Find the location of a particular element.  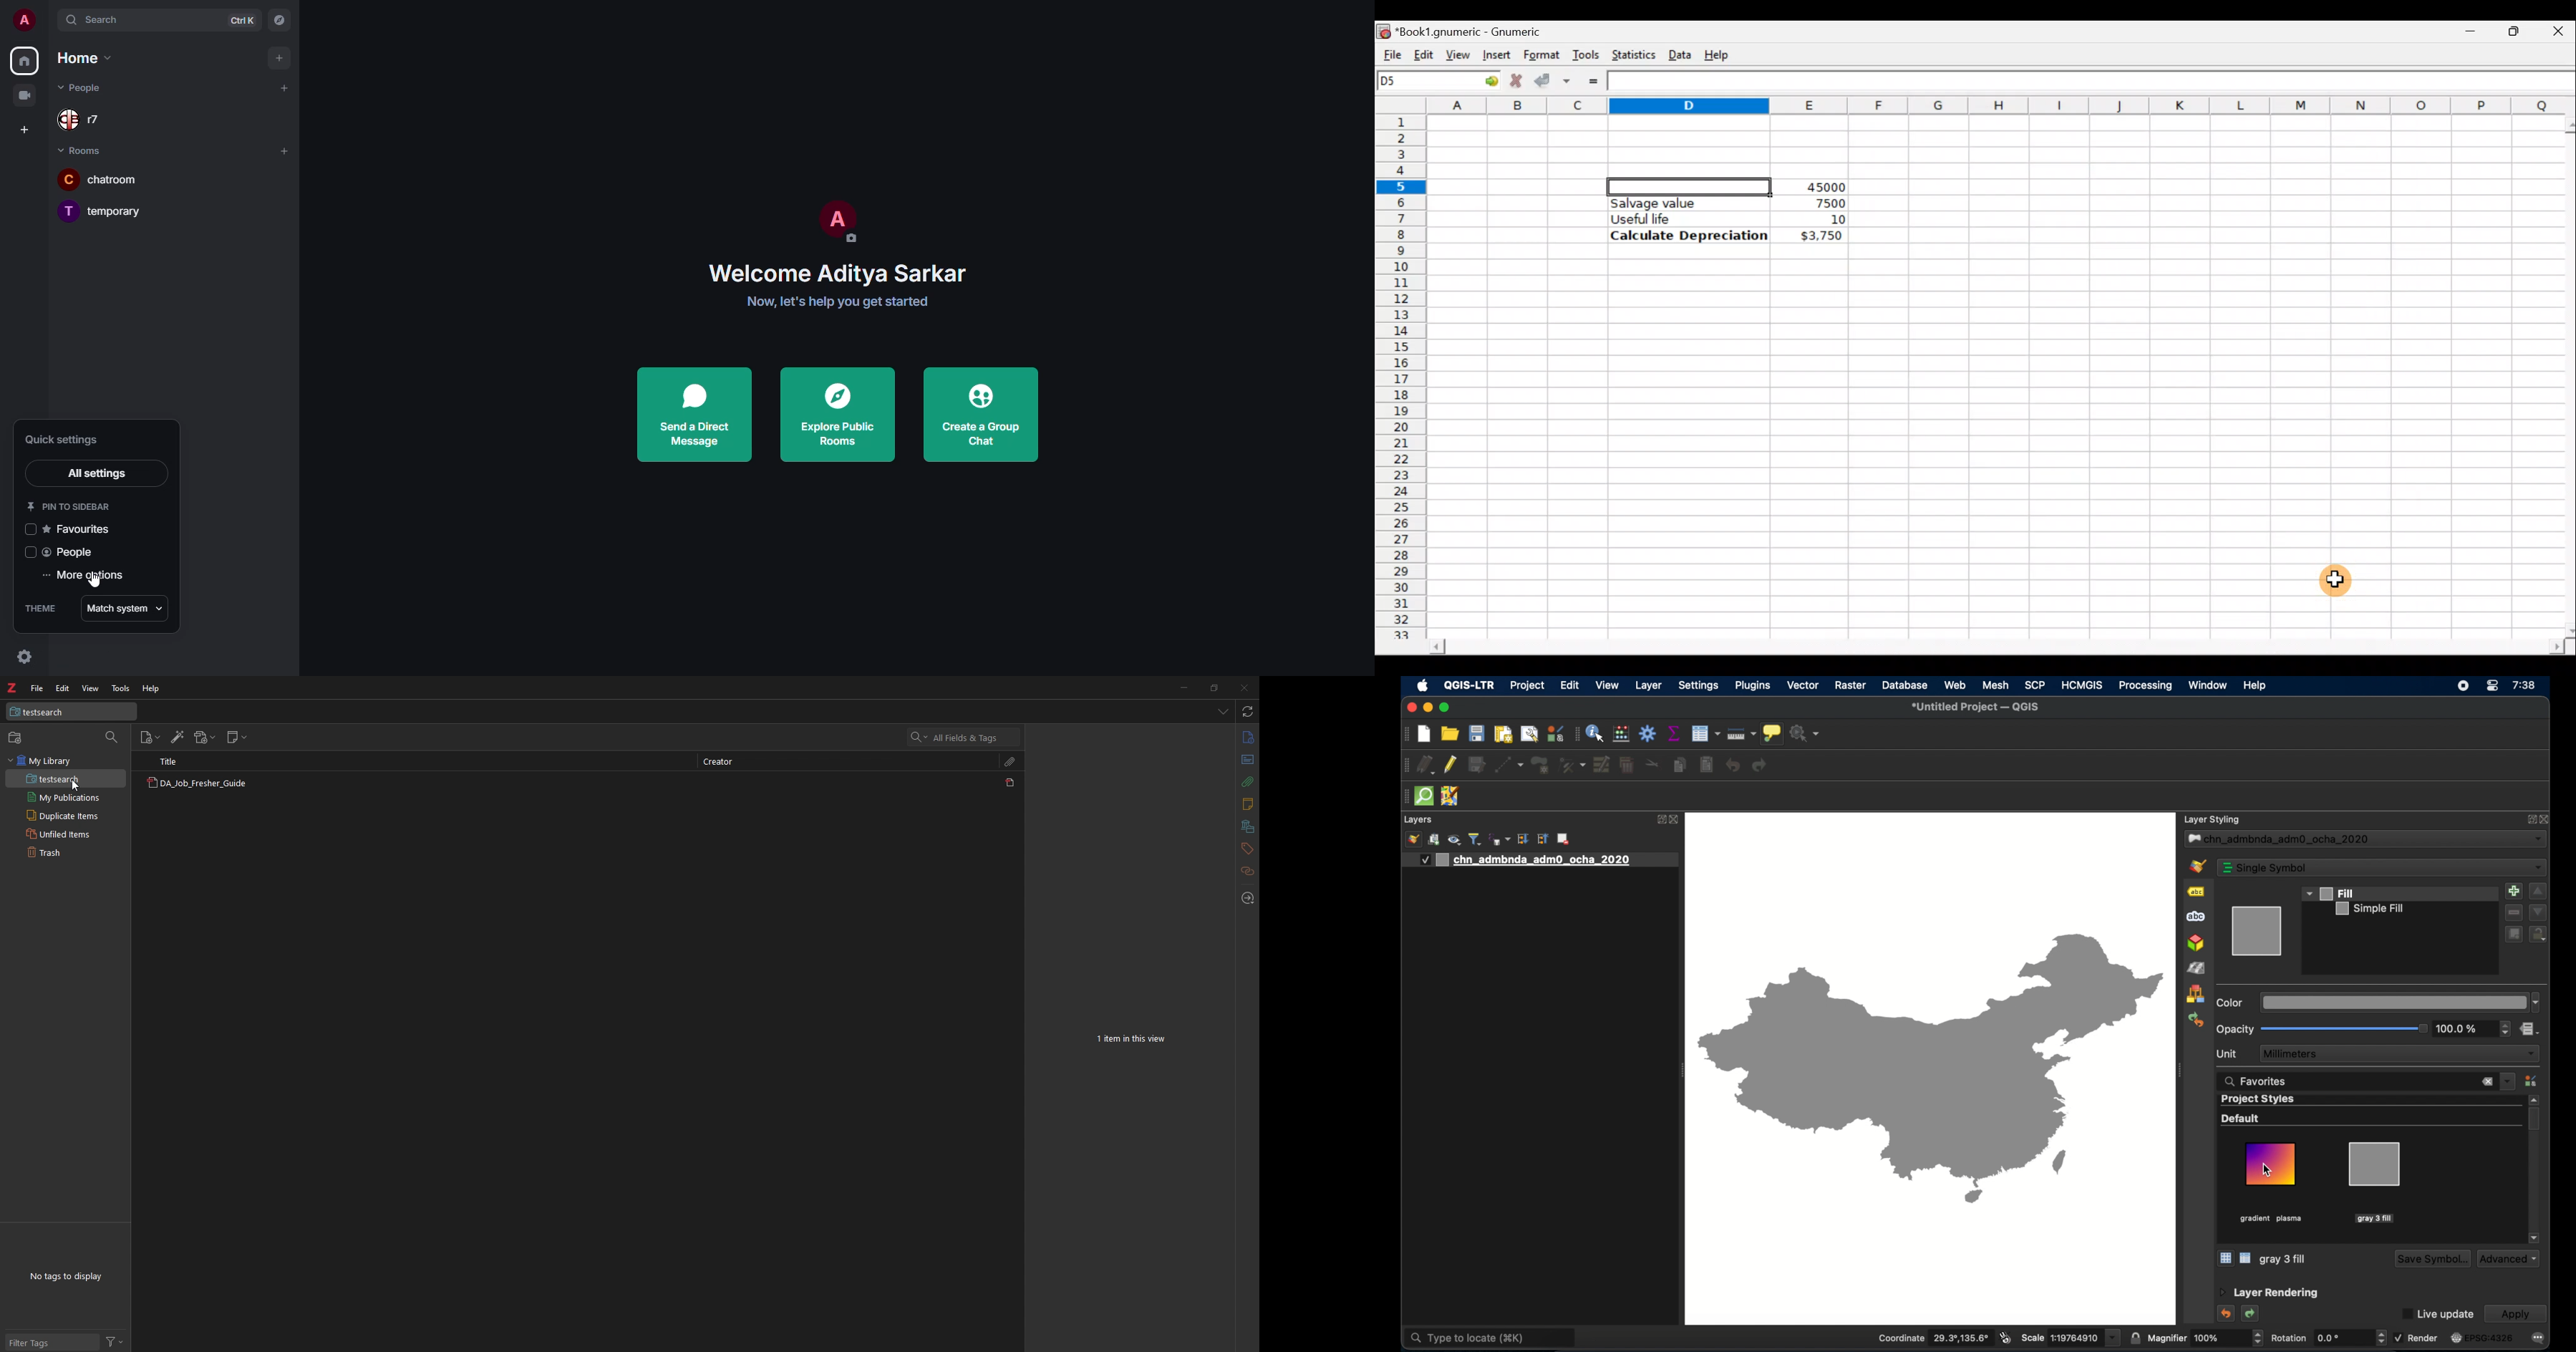

zotero is located at coordinates (11, 688).